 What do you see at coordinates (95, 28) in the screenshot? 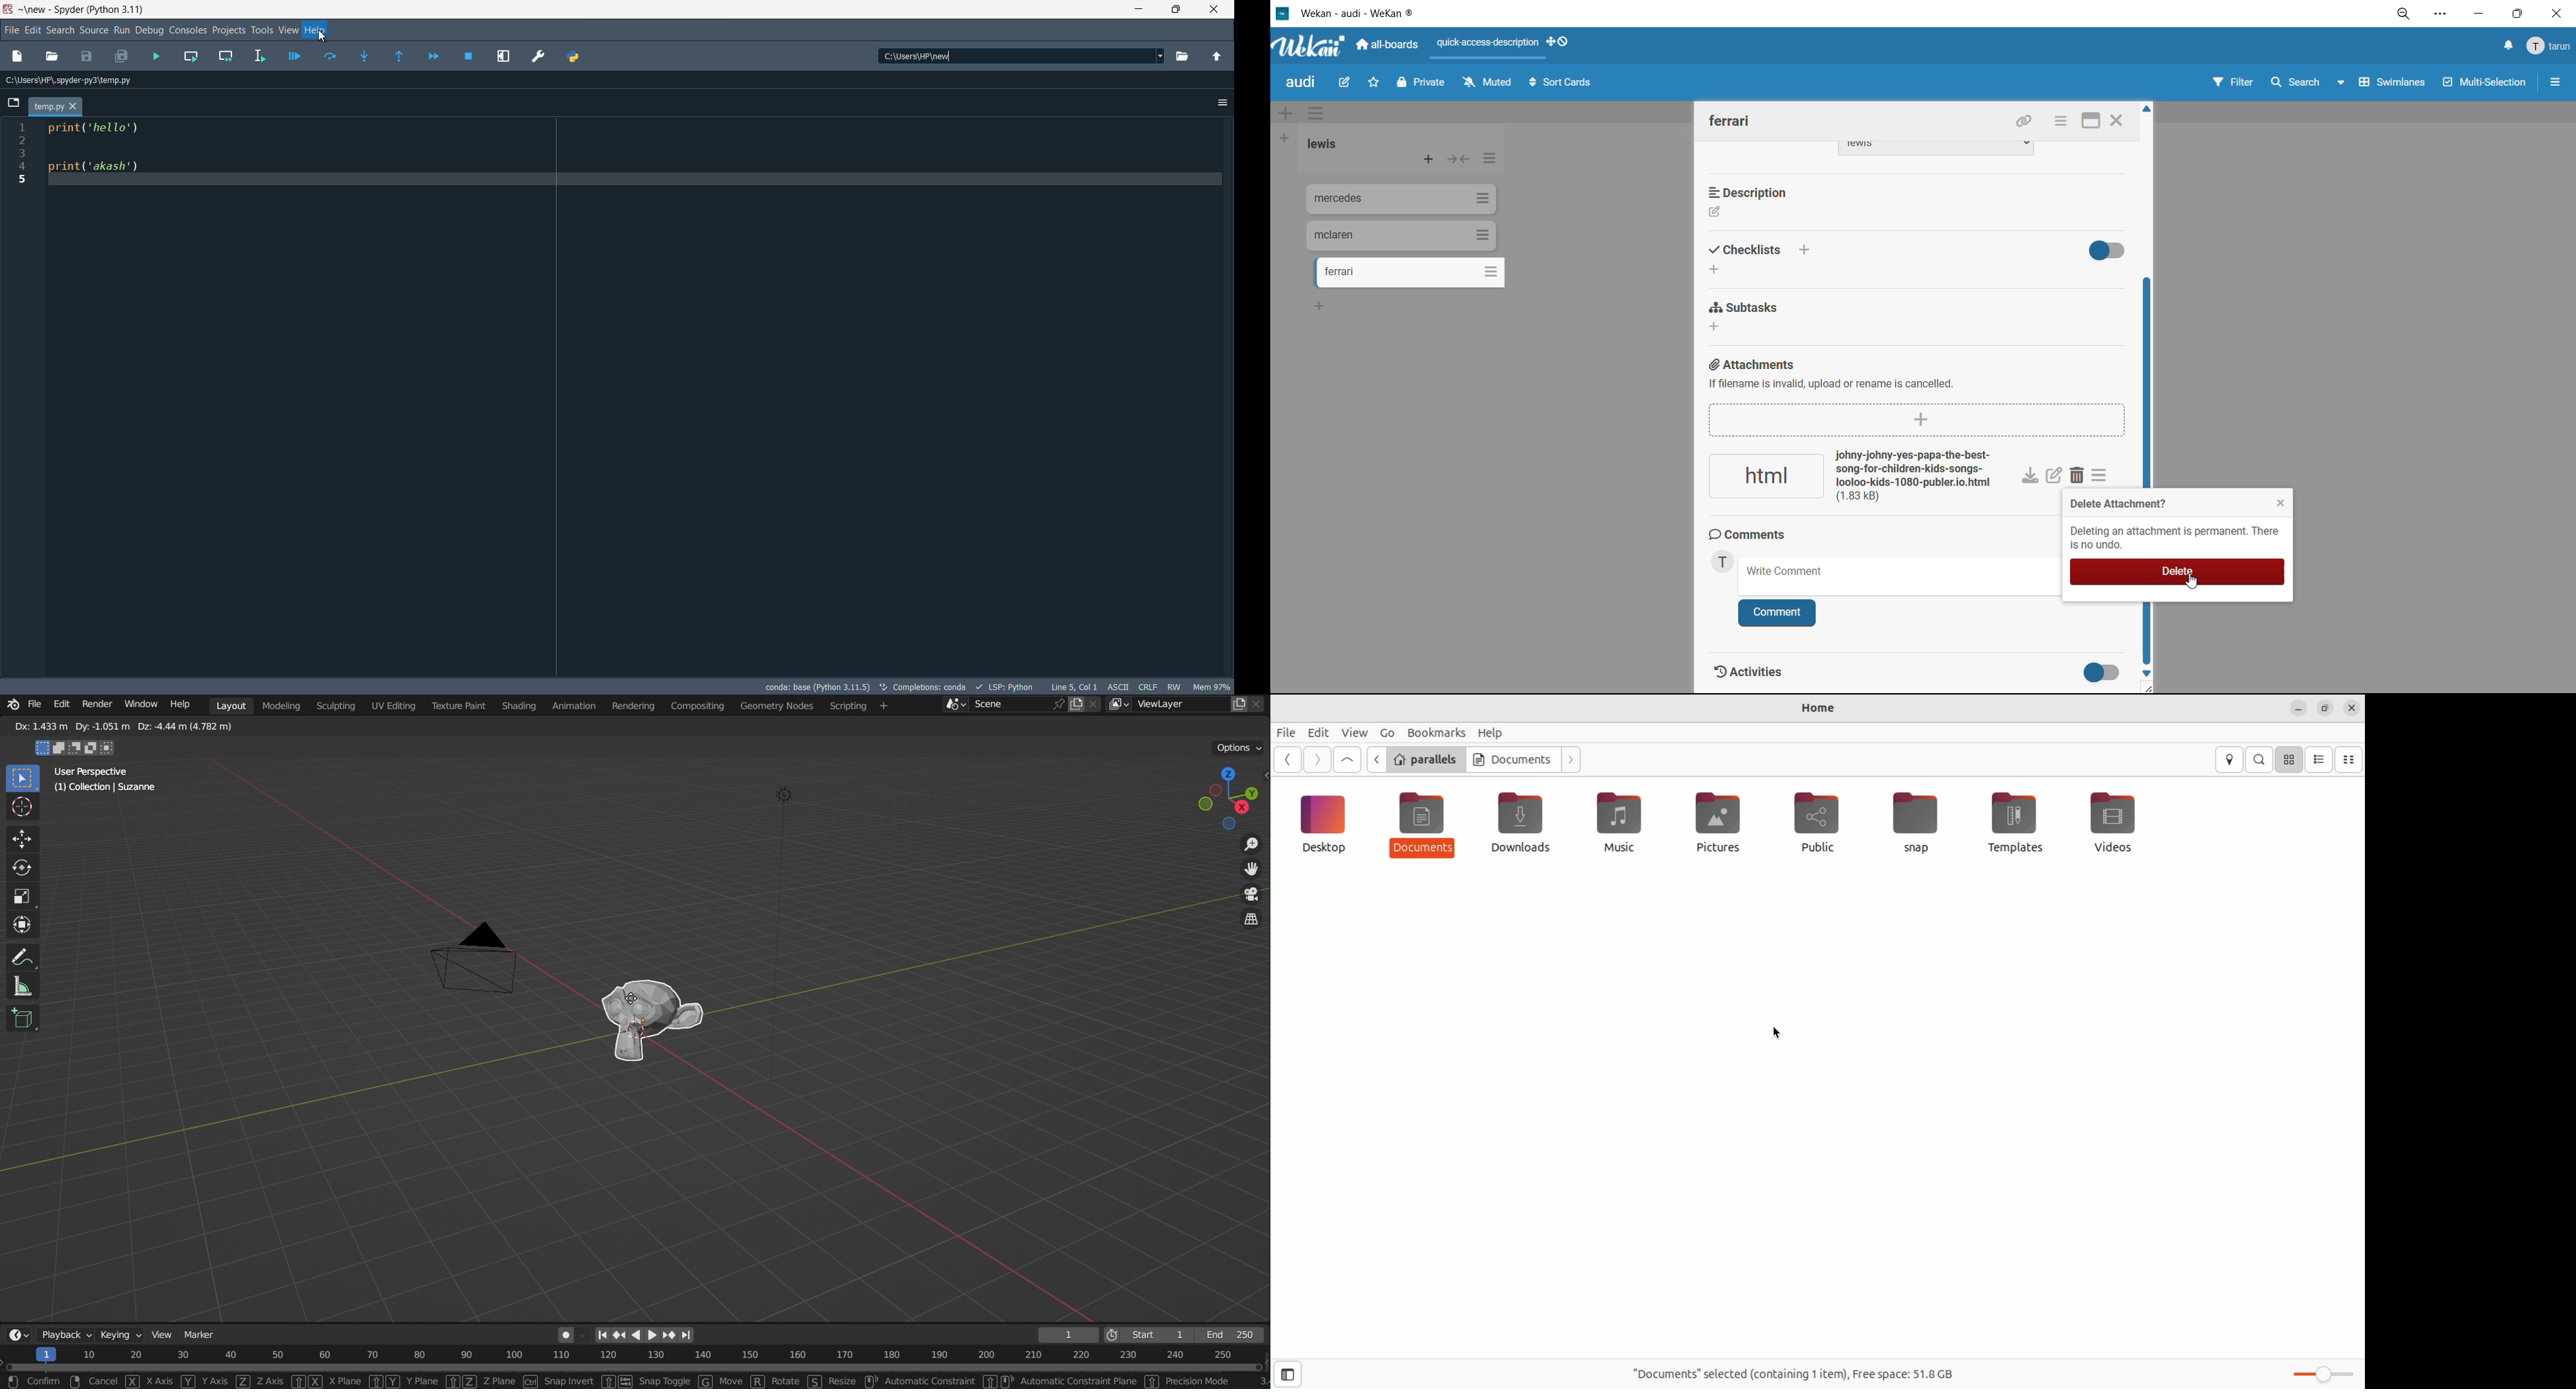
I see `source menu` at bounding box center [95, 28].